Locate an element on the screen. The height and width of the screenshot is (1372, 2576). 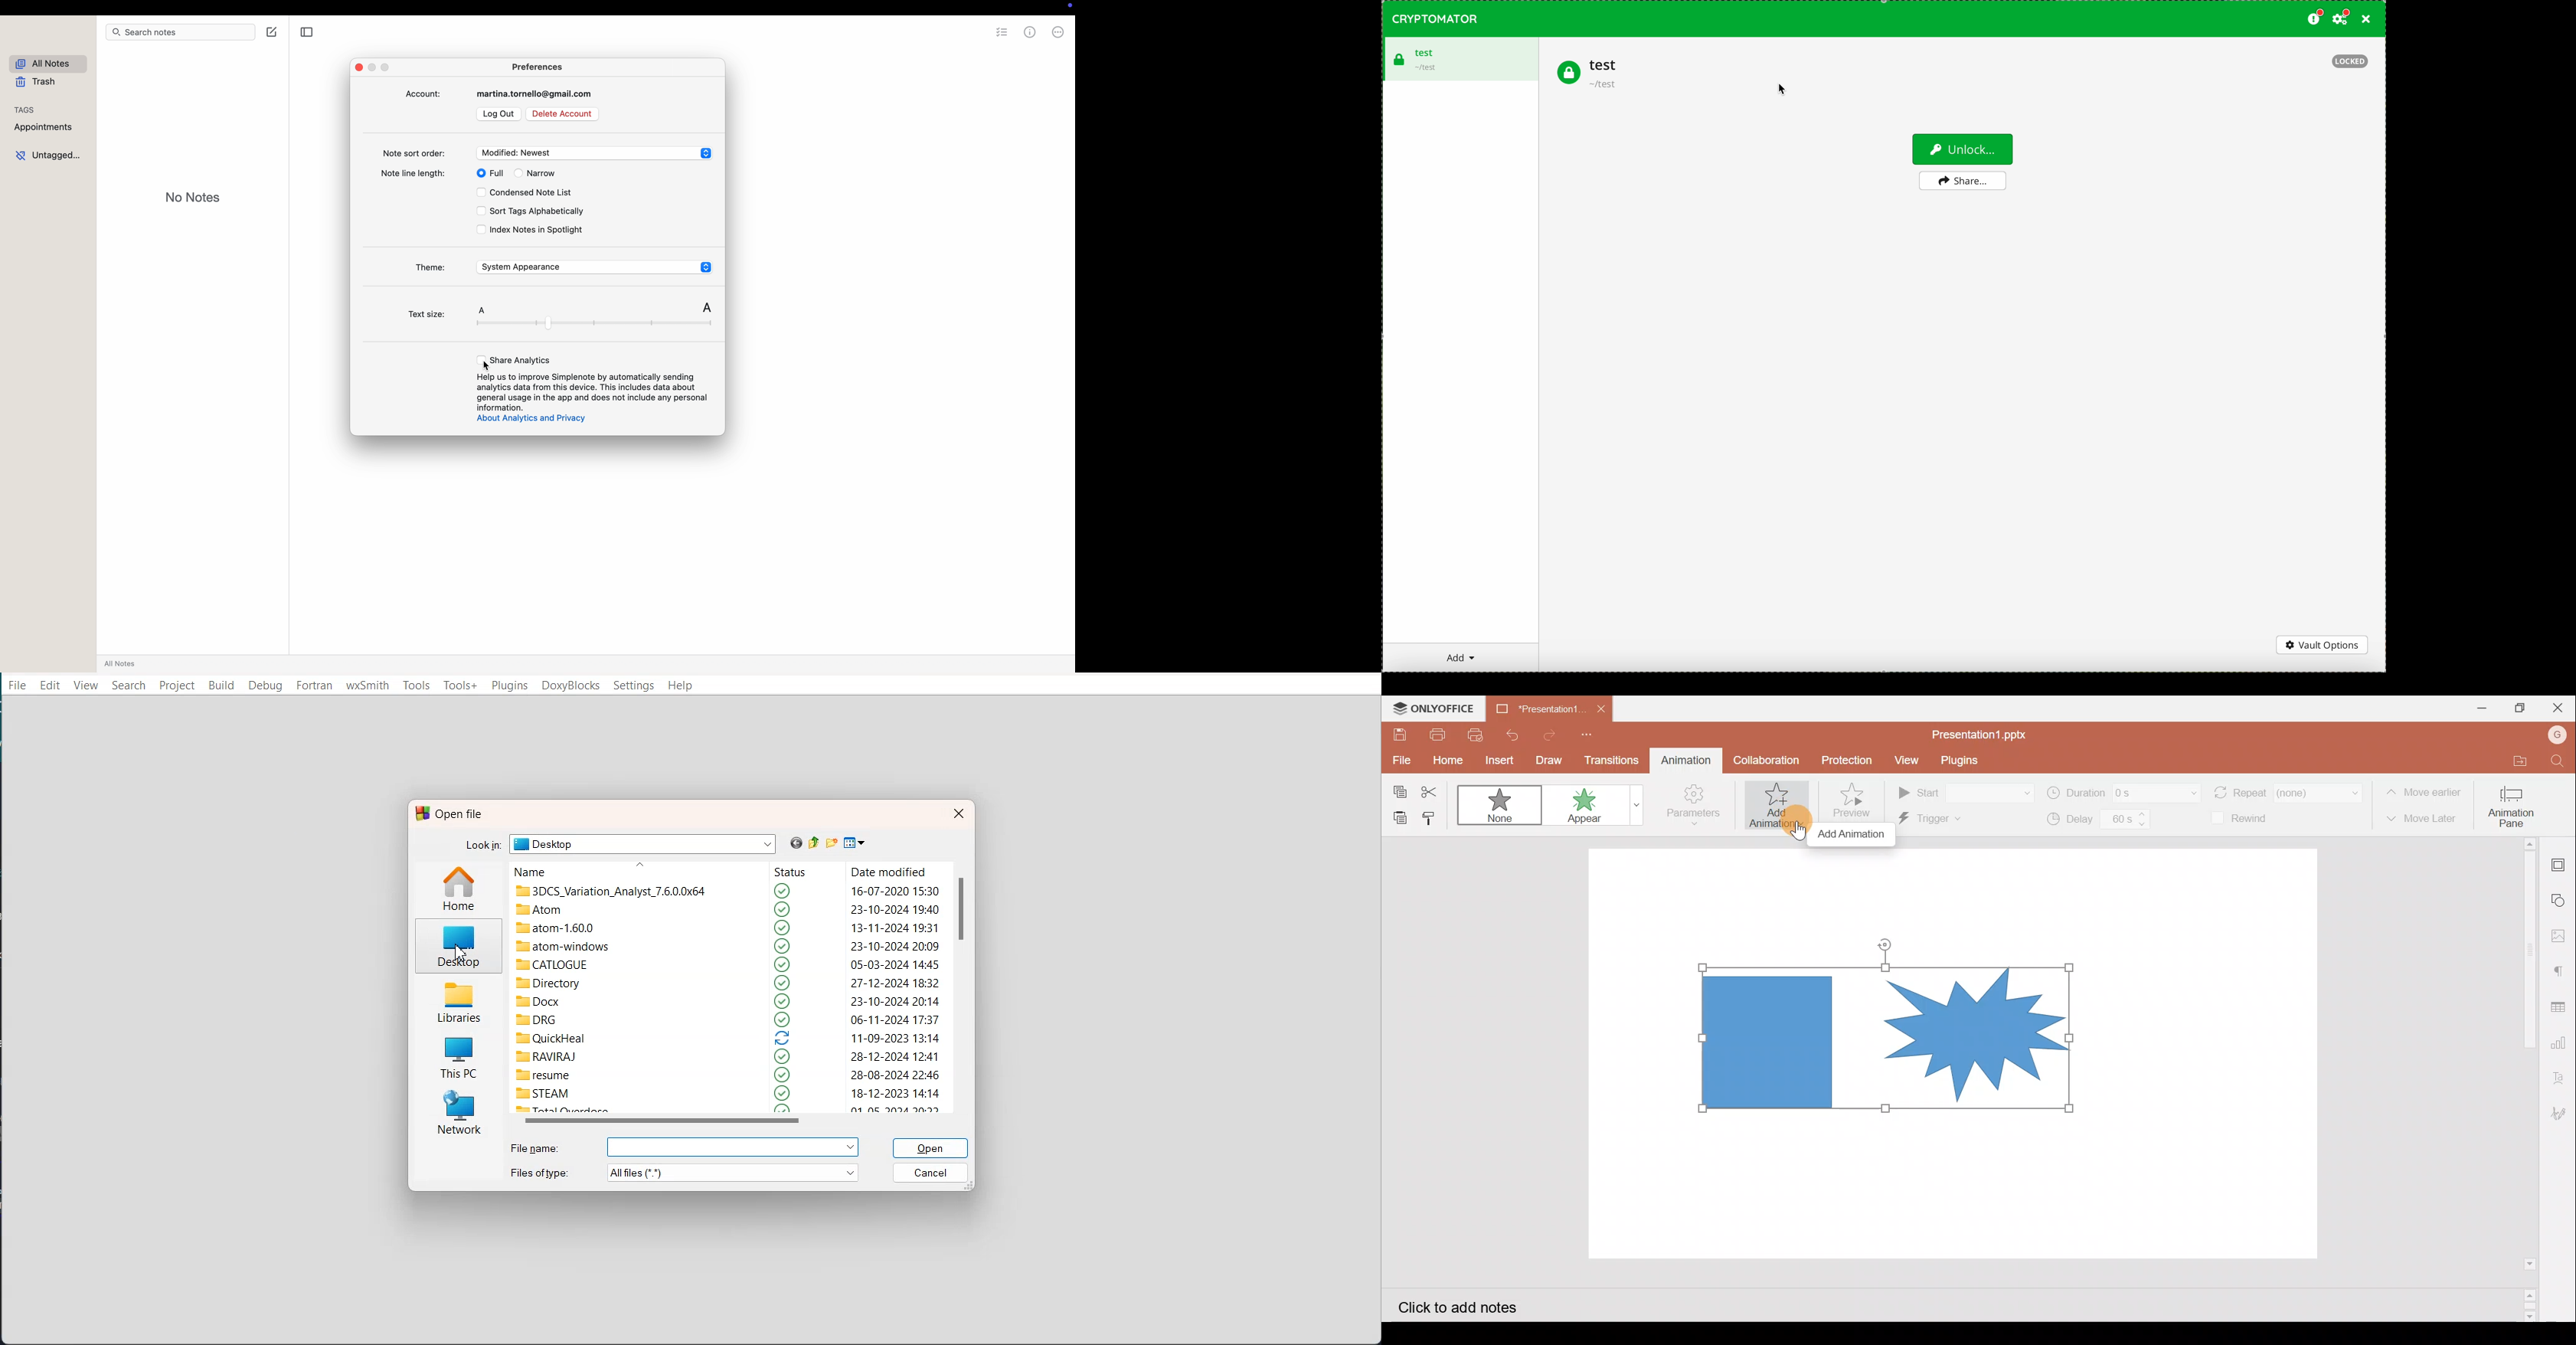
share button is located at coordinates (1963, 181).